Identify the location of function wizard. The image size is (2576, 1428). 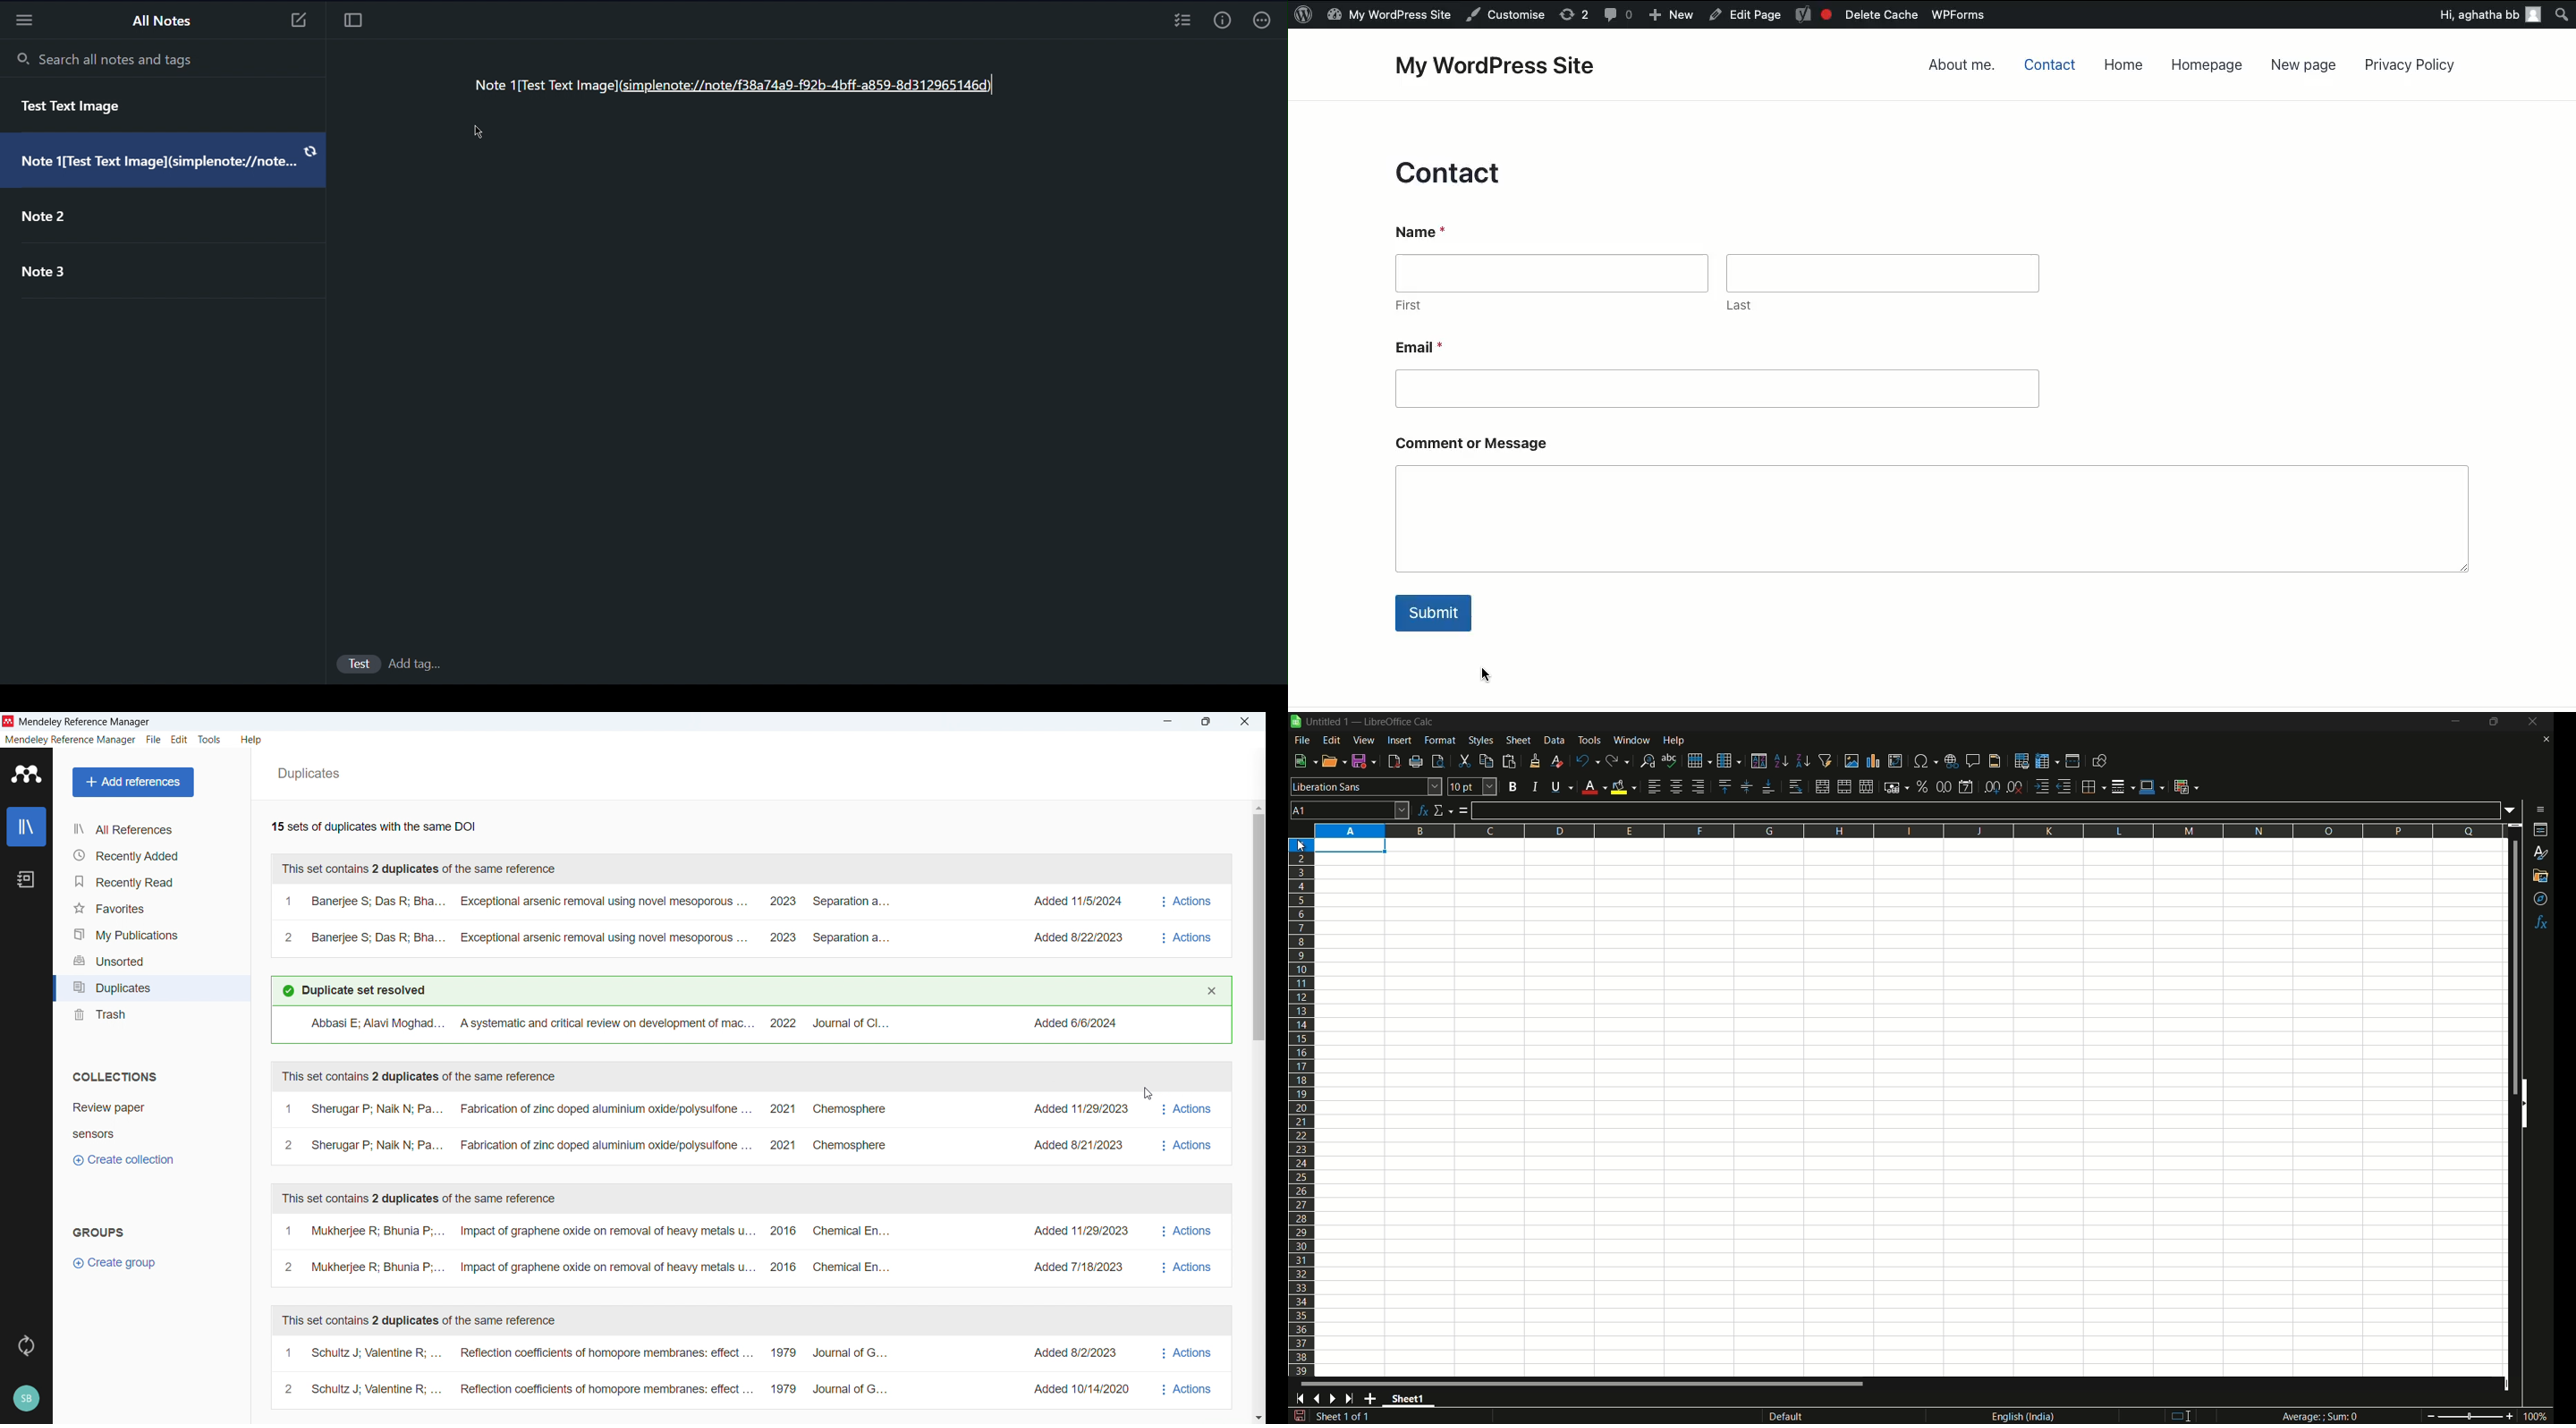
(1422, 810).